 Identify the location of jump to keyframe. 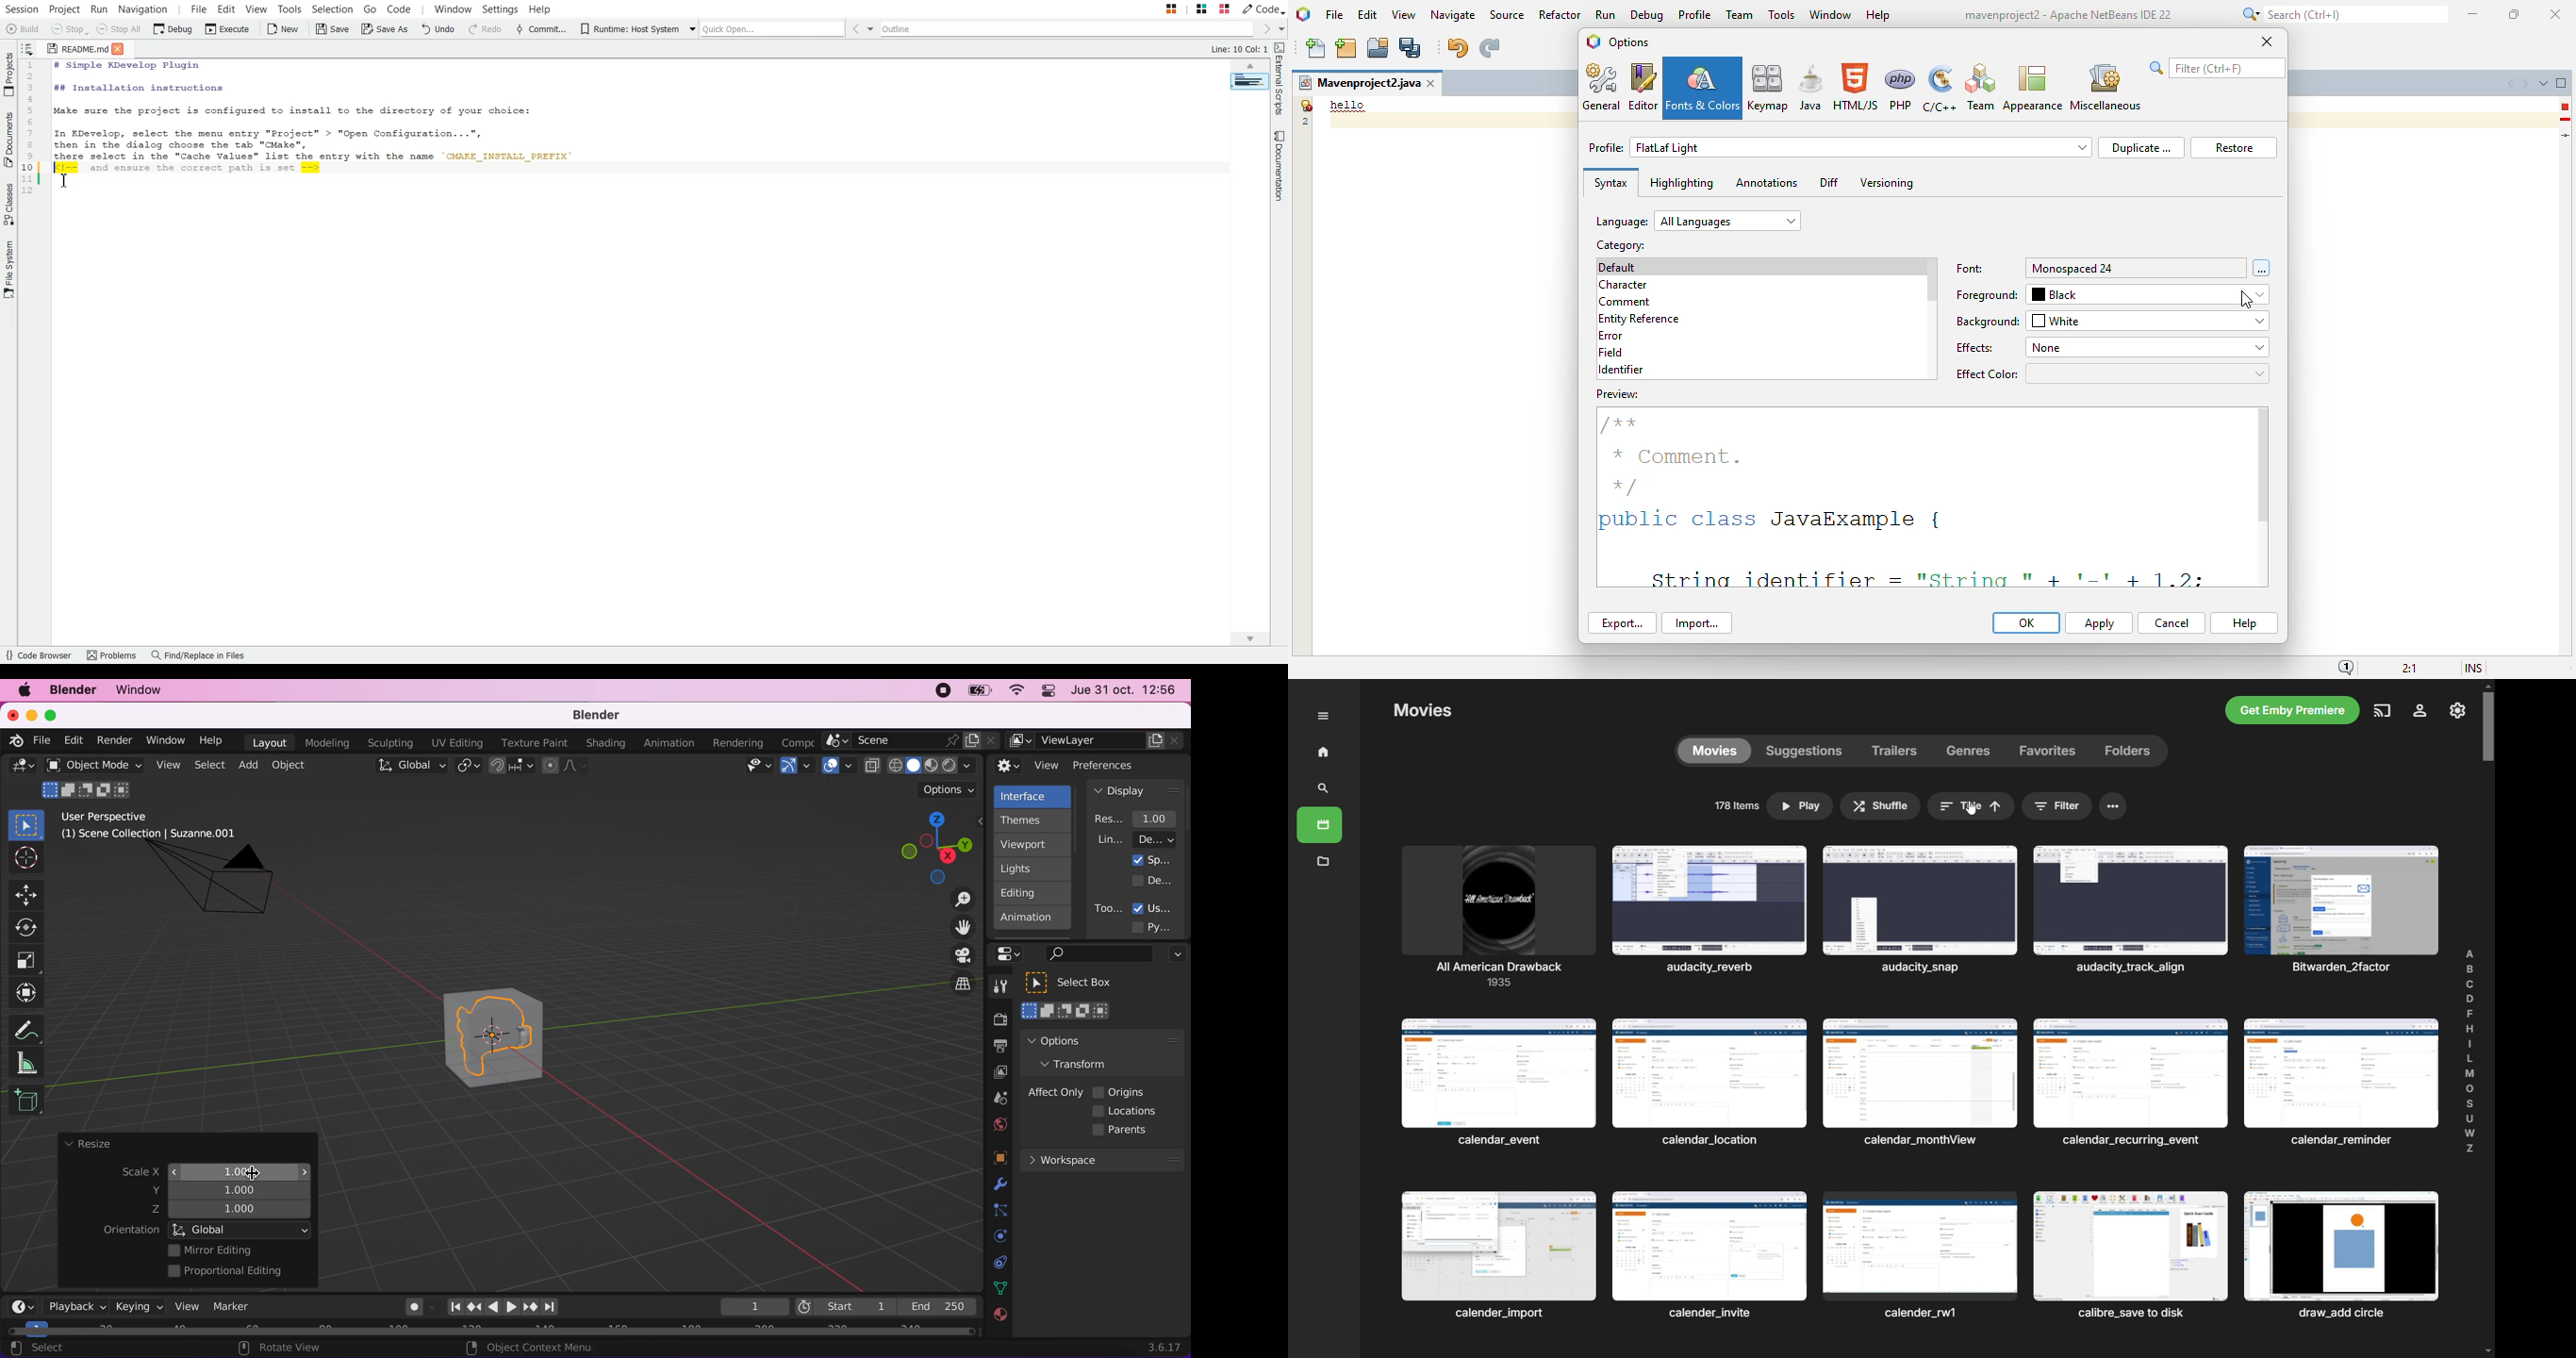
(474, 1307).